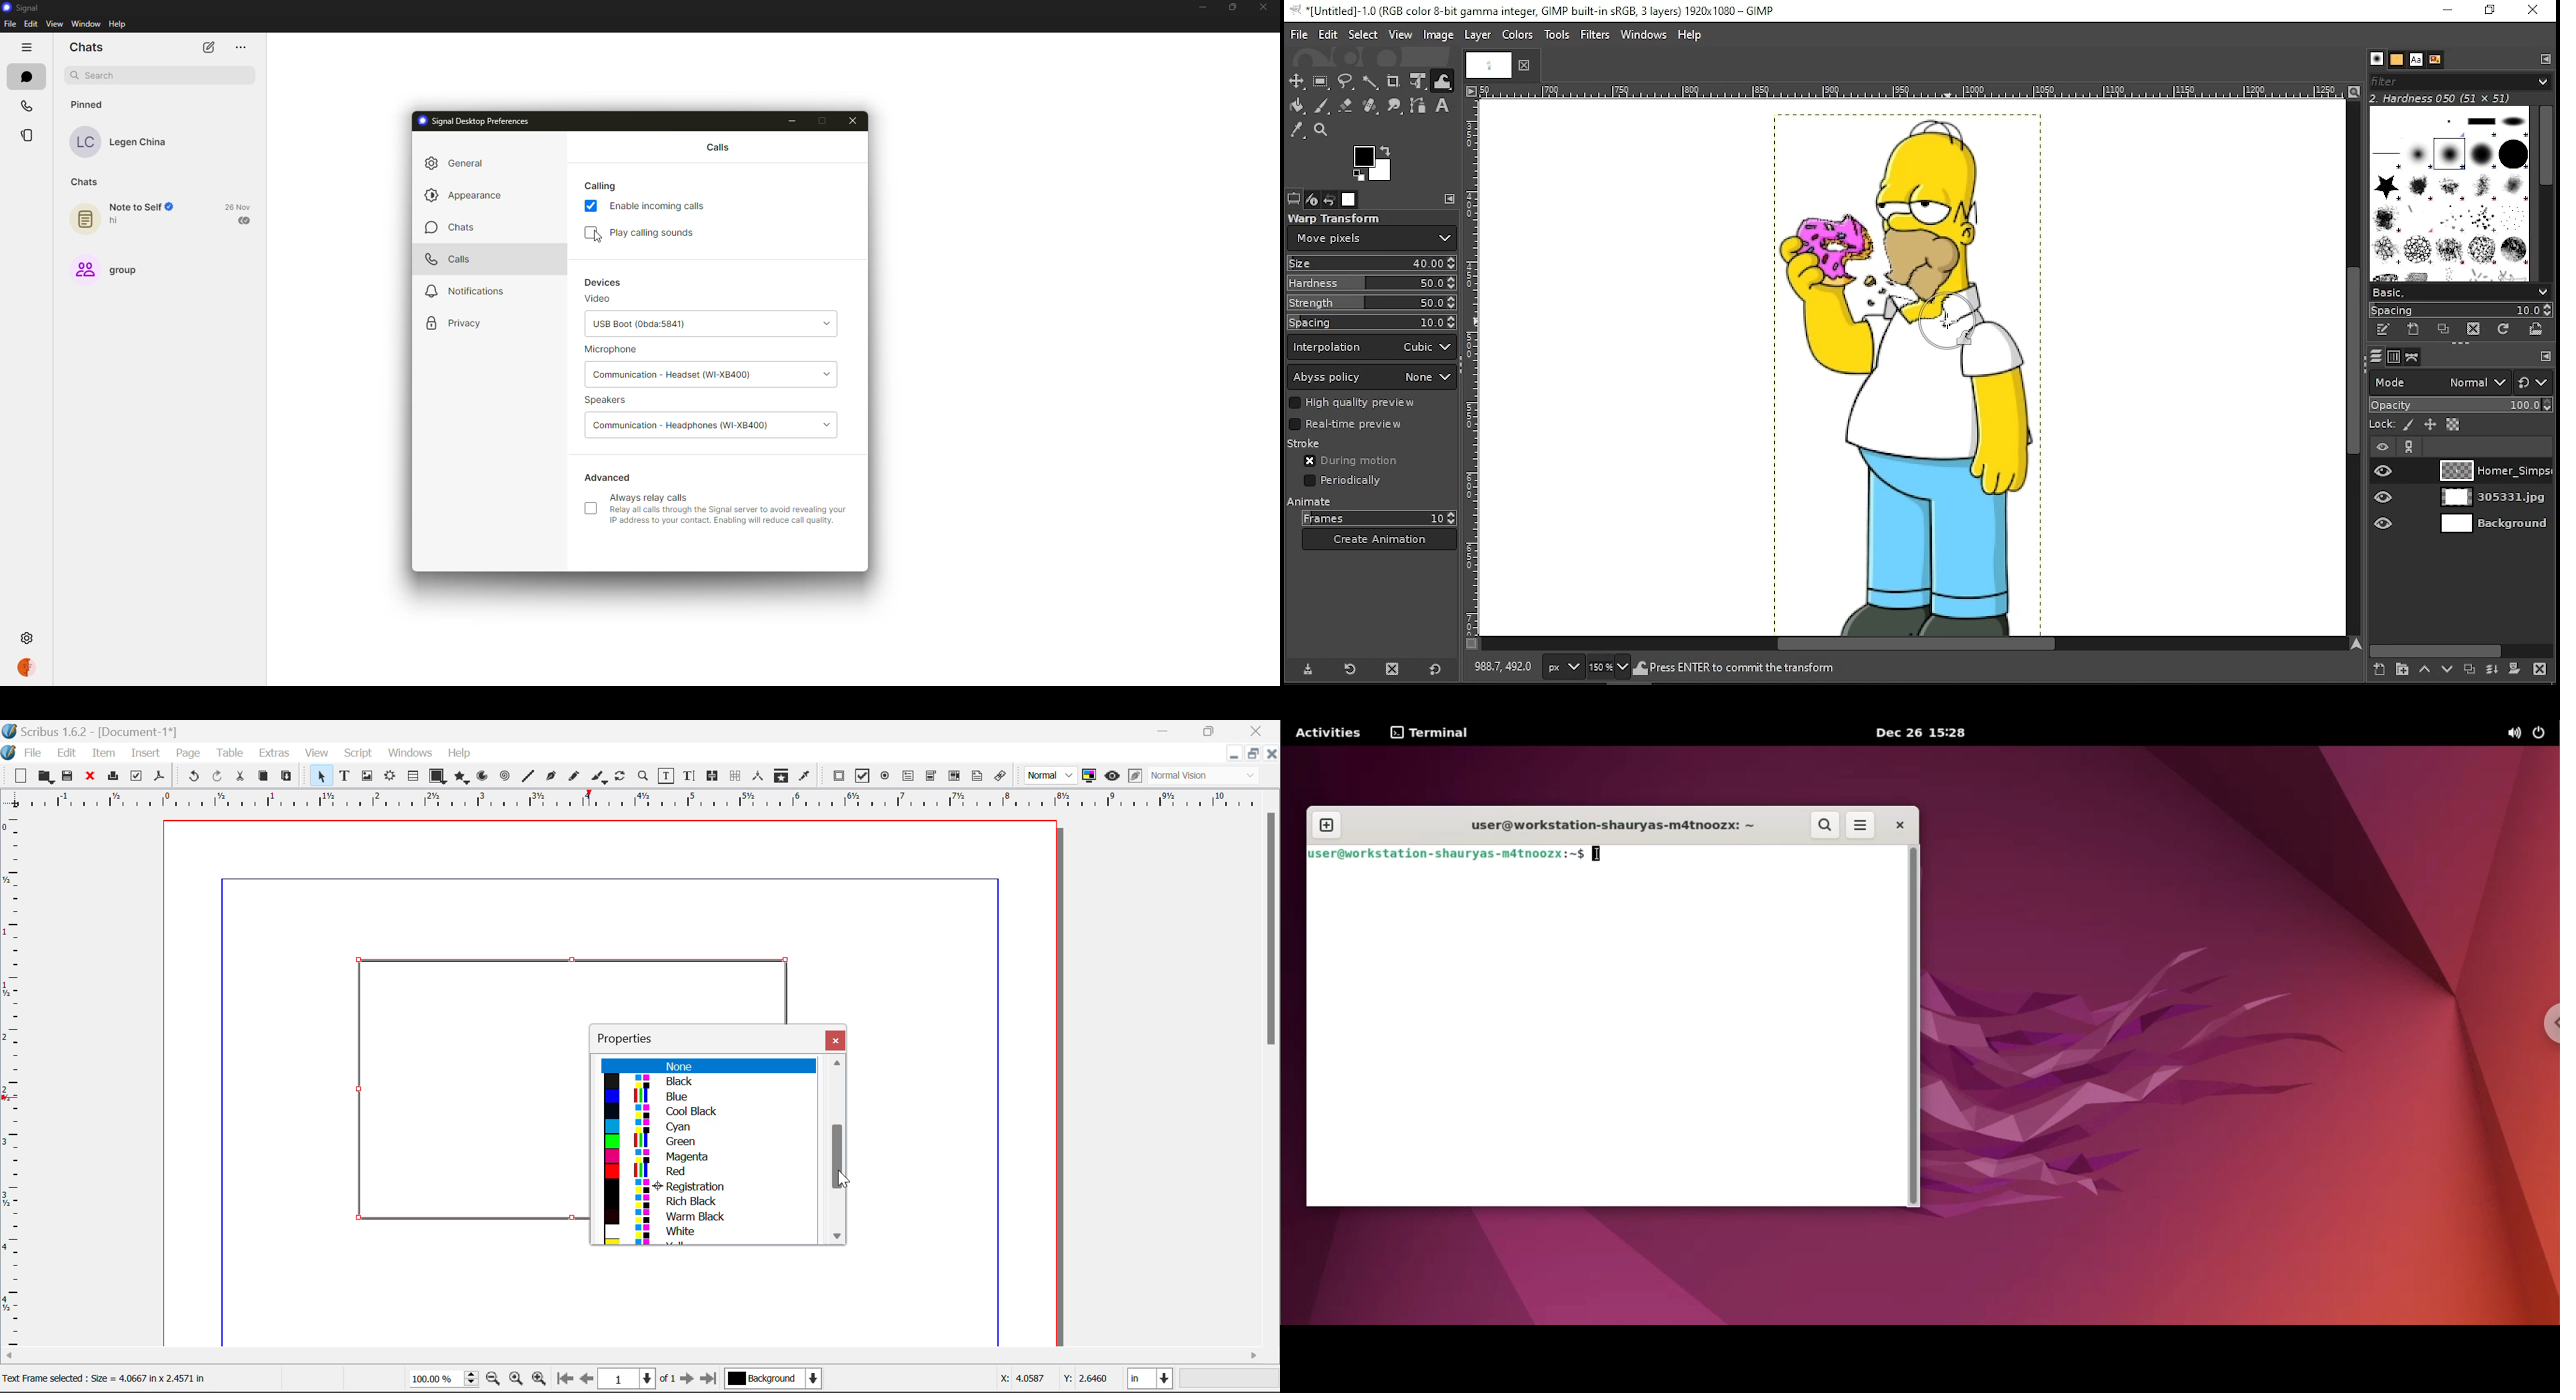 The image size is (2576, 1400). Describe the element at coordinates (711, 1381) in the screenshot. I see `Last Page` at that location.